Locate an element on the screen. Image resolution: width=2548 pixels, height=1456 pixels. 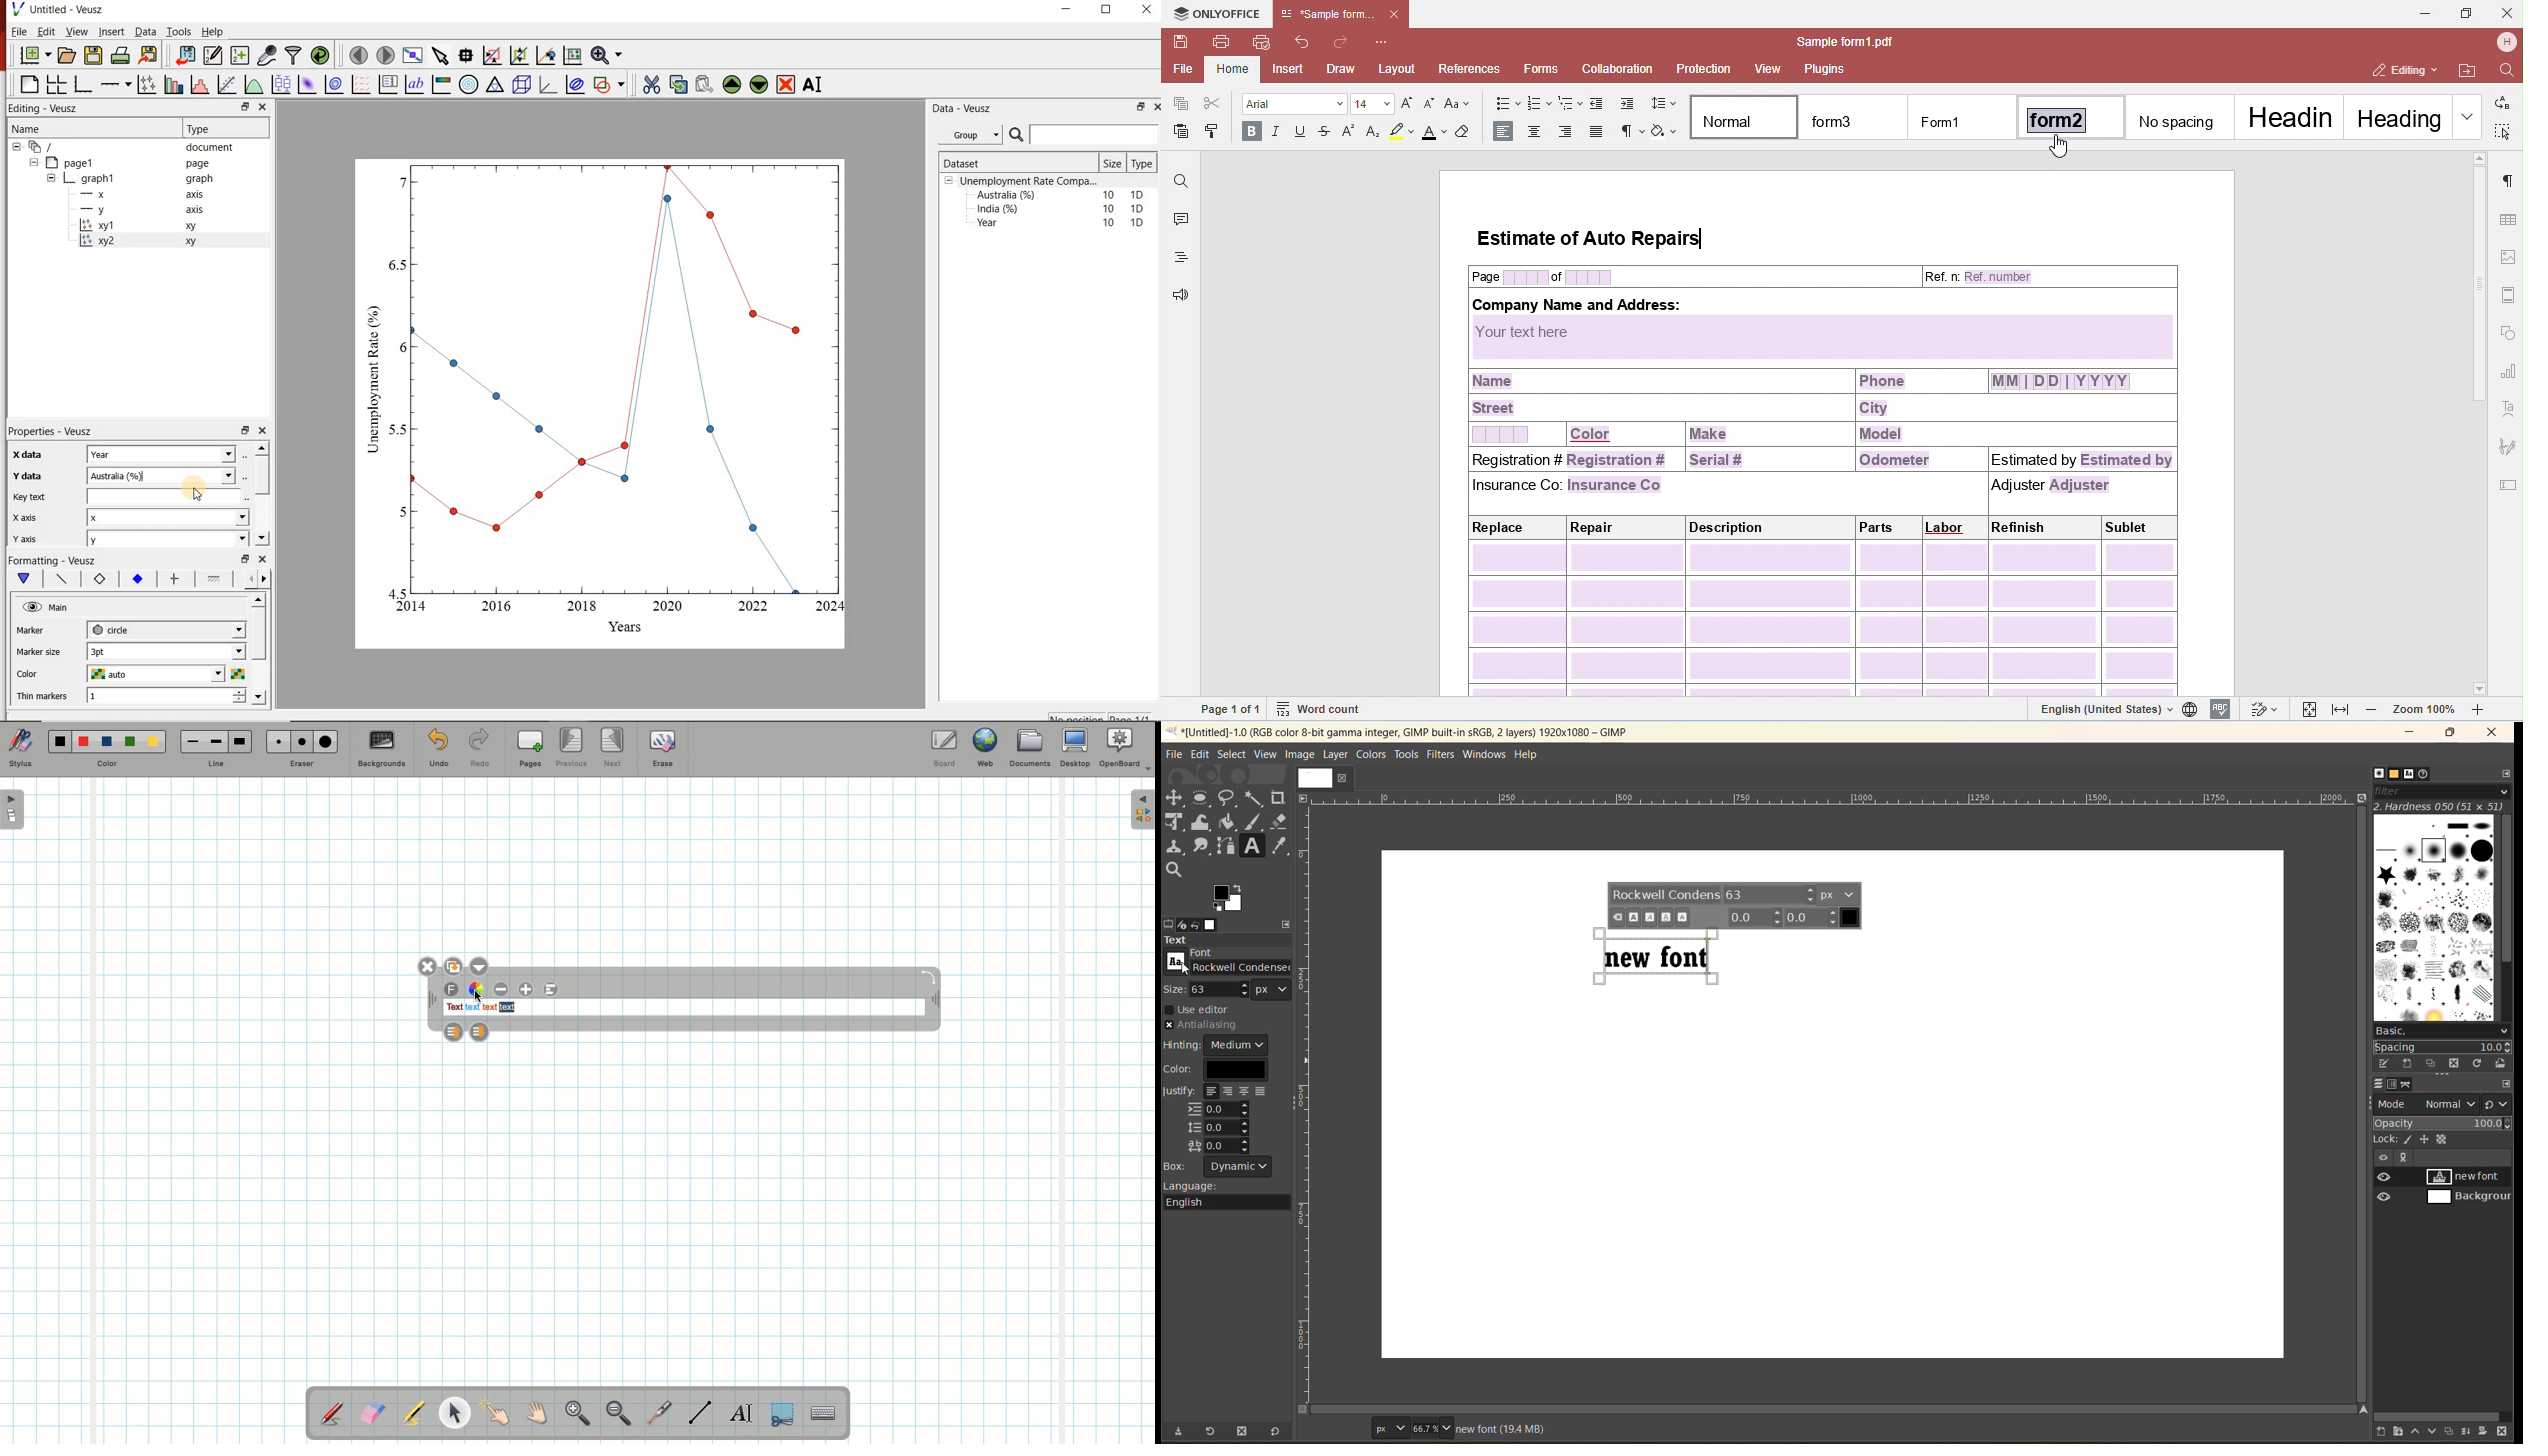
paths is located at coordinates (2407, 1084).